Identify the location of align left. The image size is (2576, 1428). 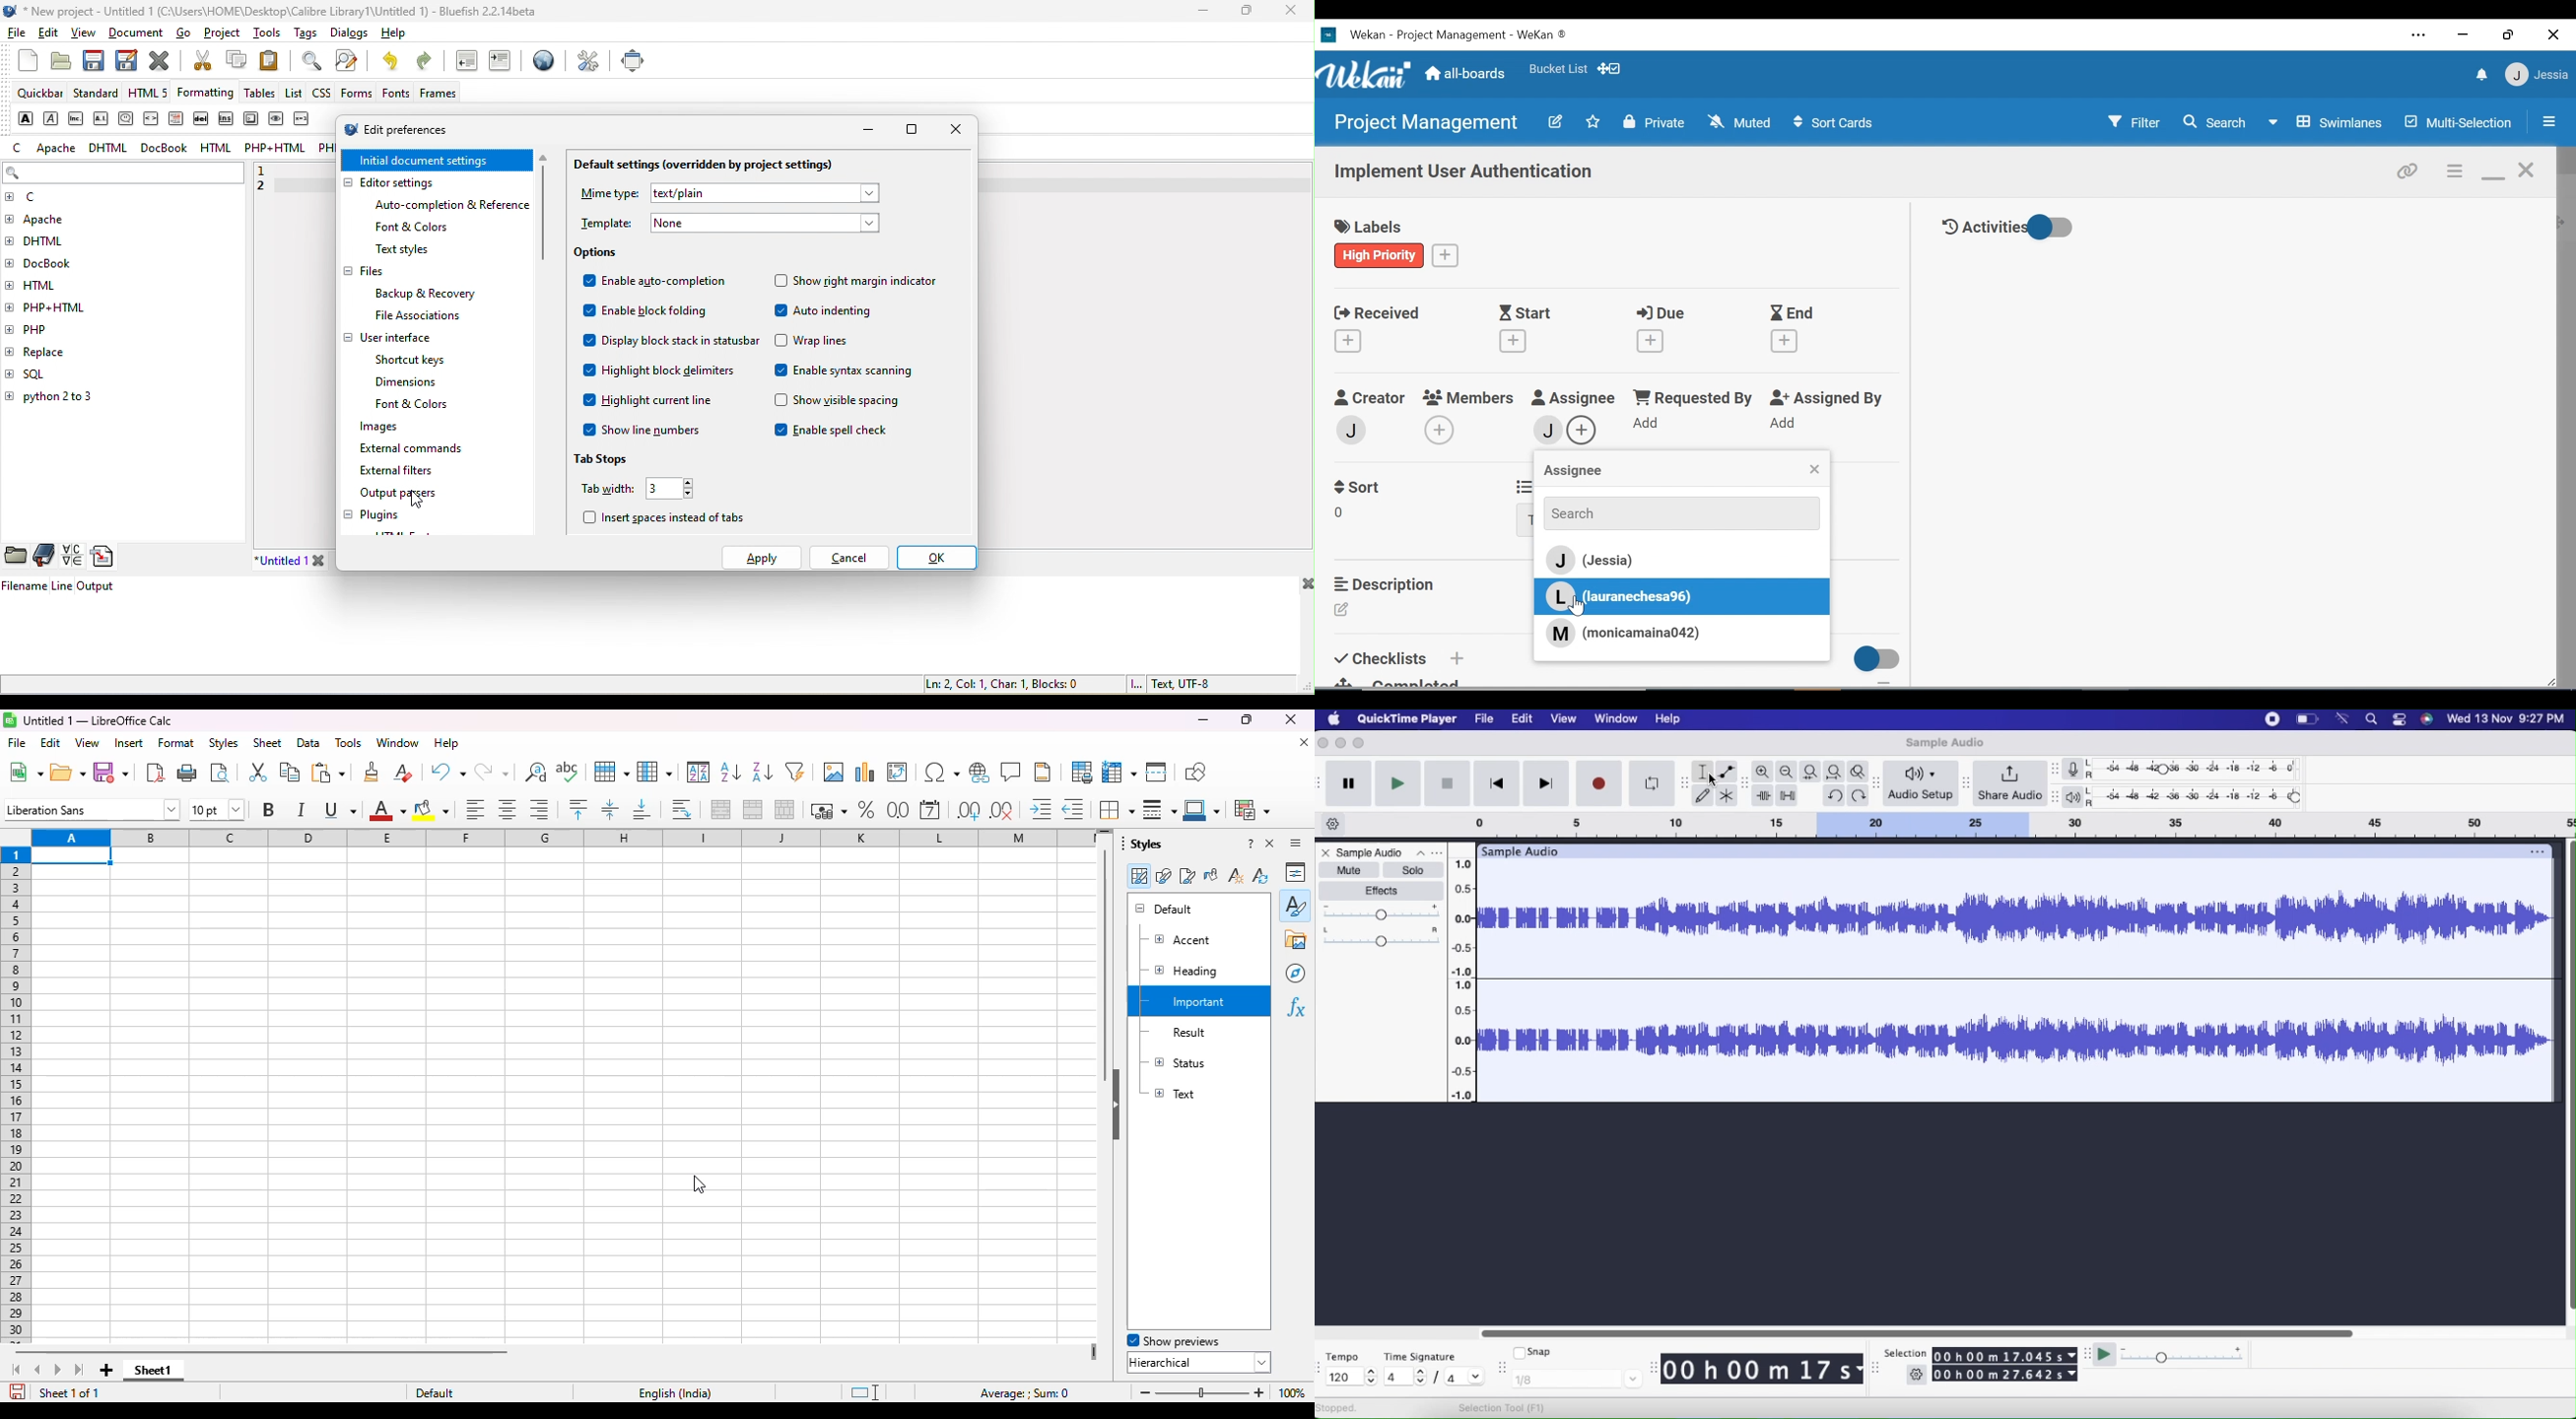
(475, 809).